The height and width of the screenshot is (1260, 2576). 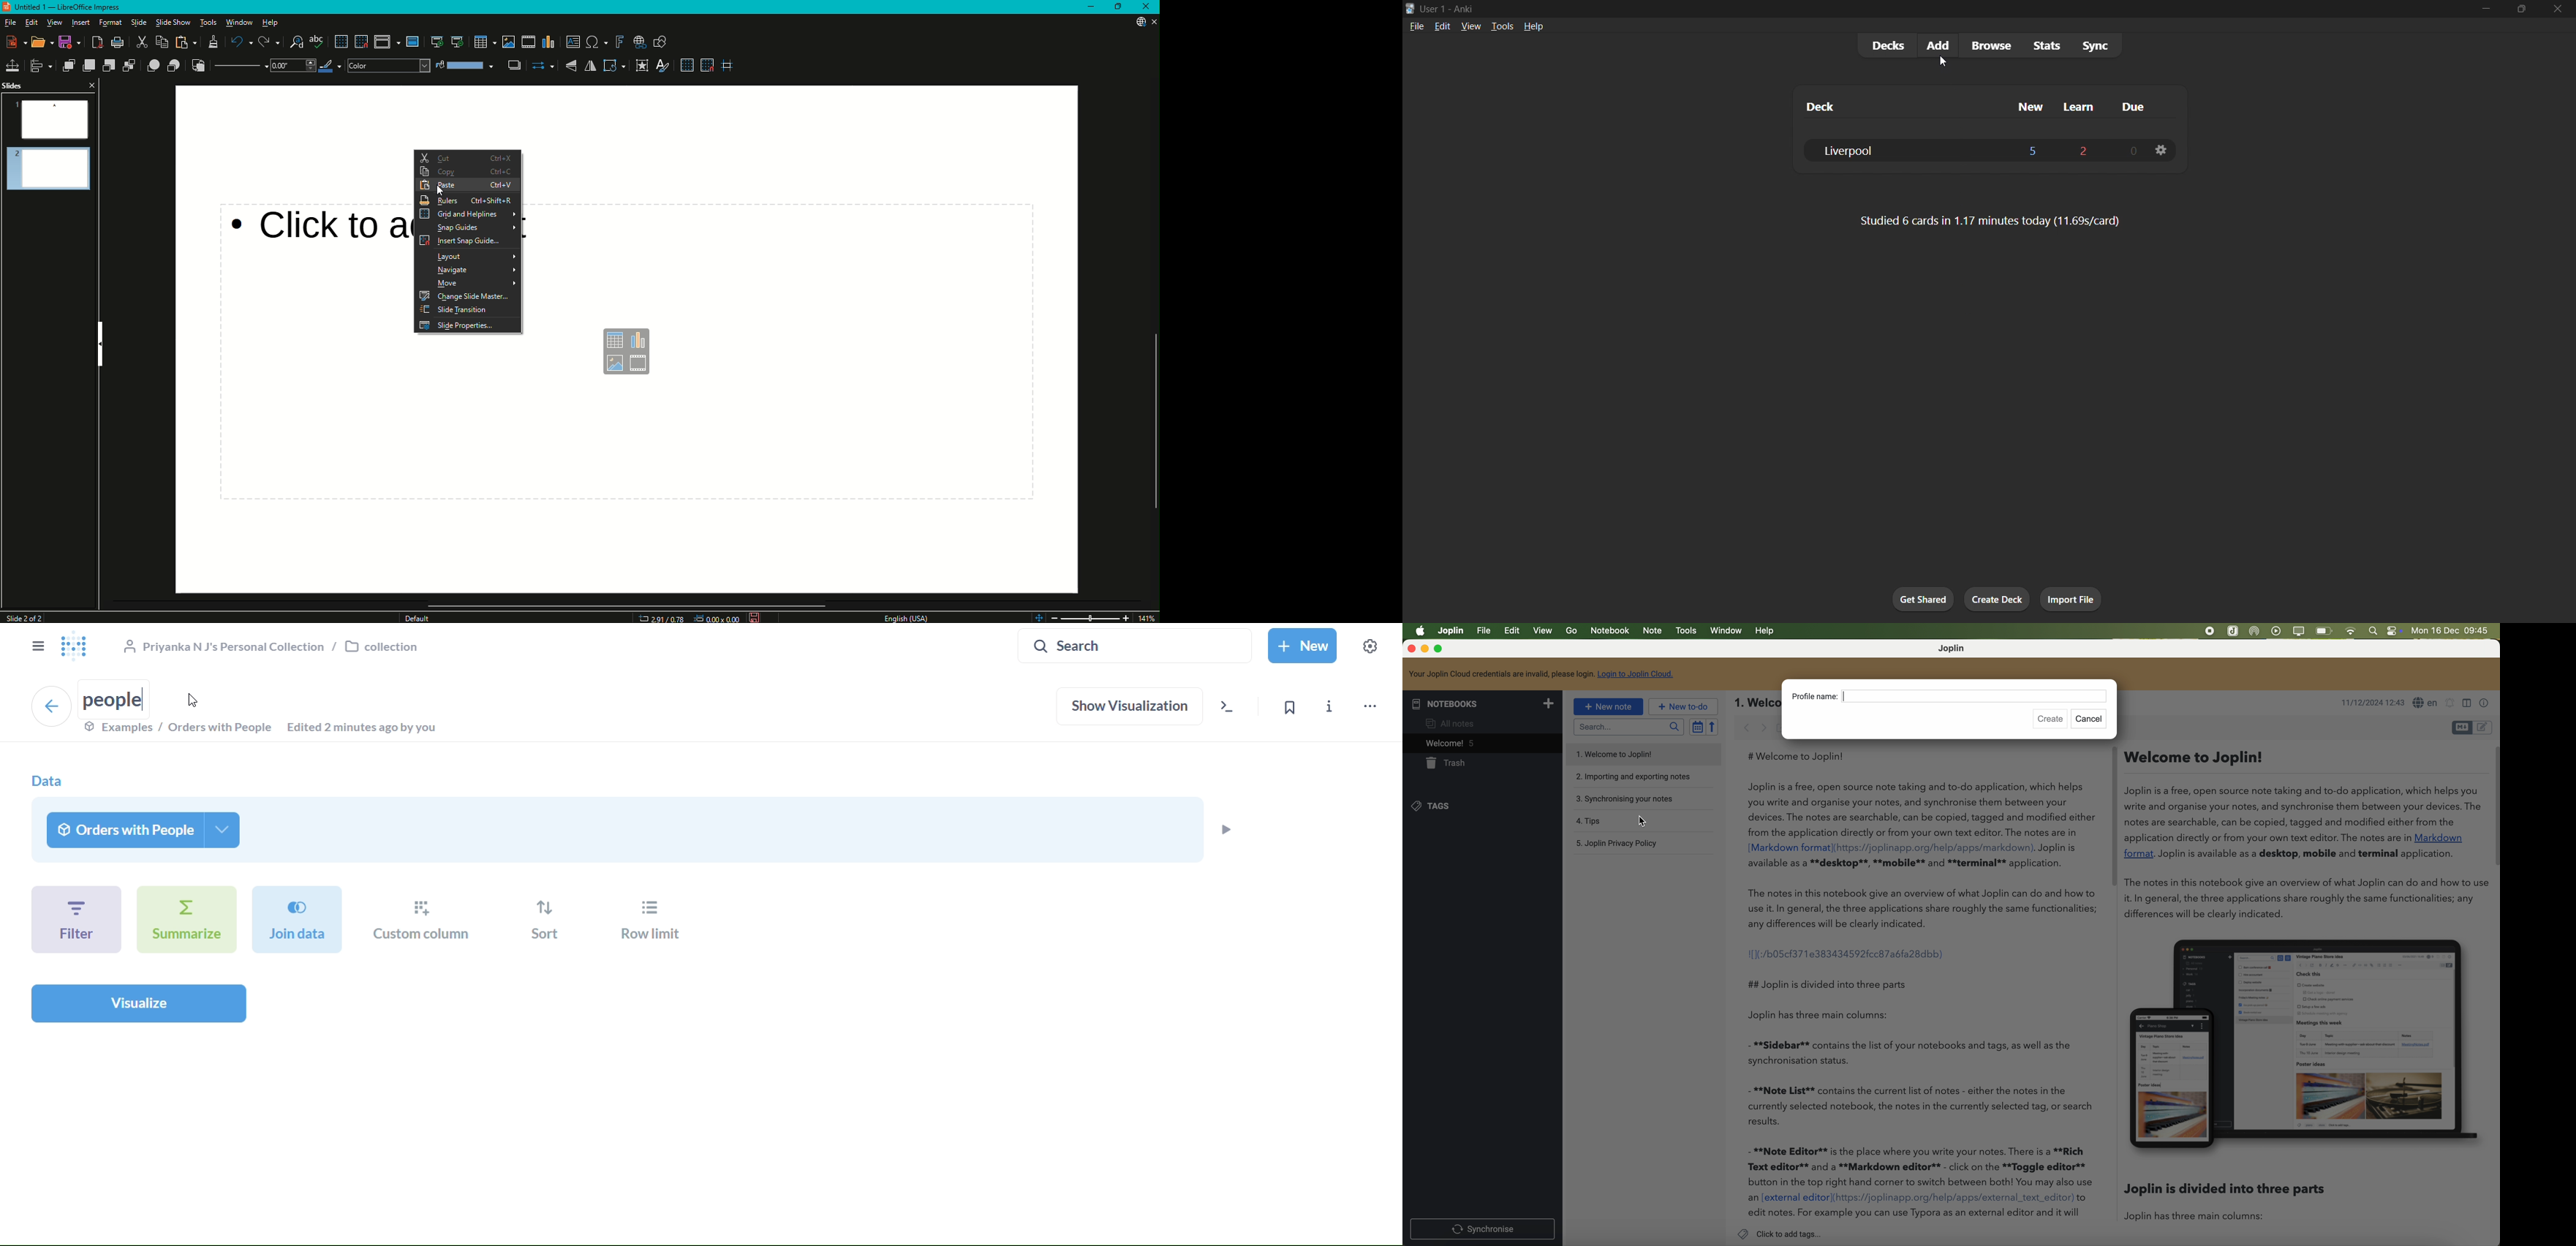 What do you see at coordinates (1571, 631) in the screenshot?
I see `go` at bounding box center [1571, 631].